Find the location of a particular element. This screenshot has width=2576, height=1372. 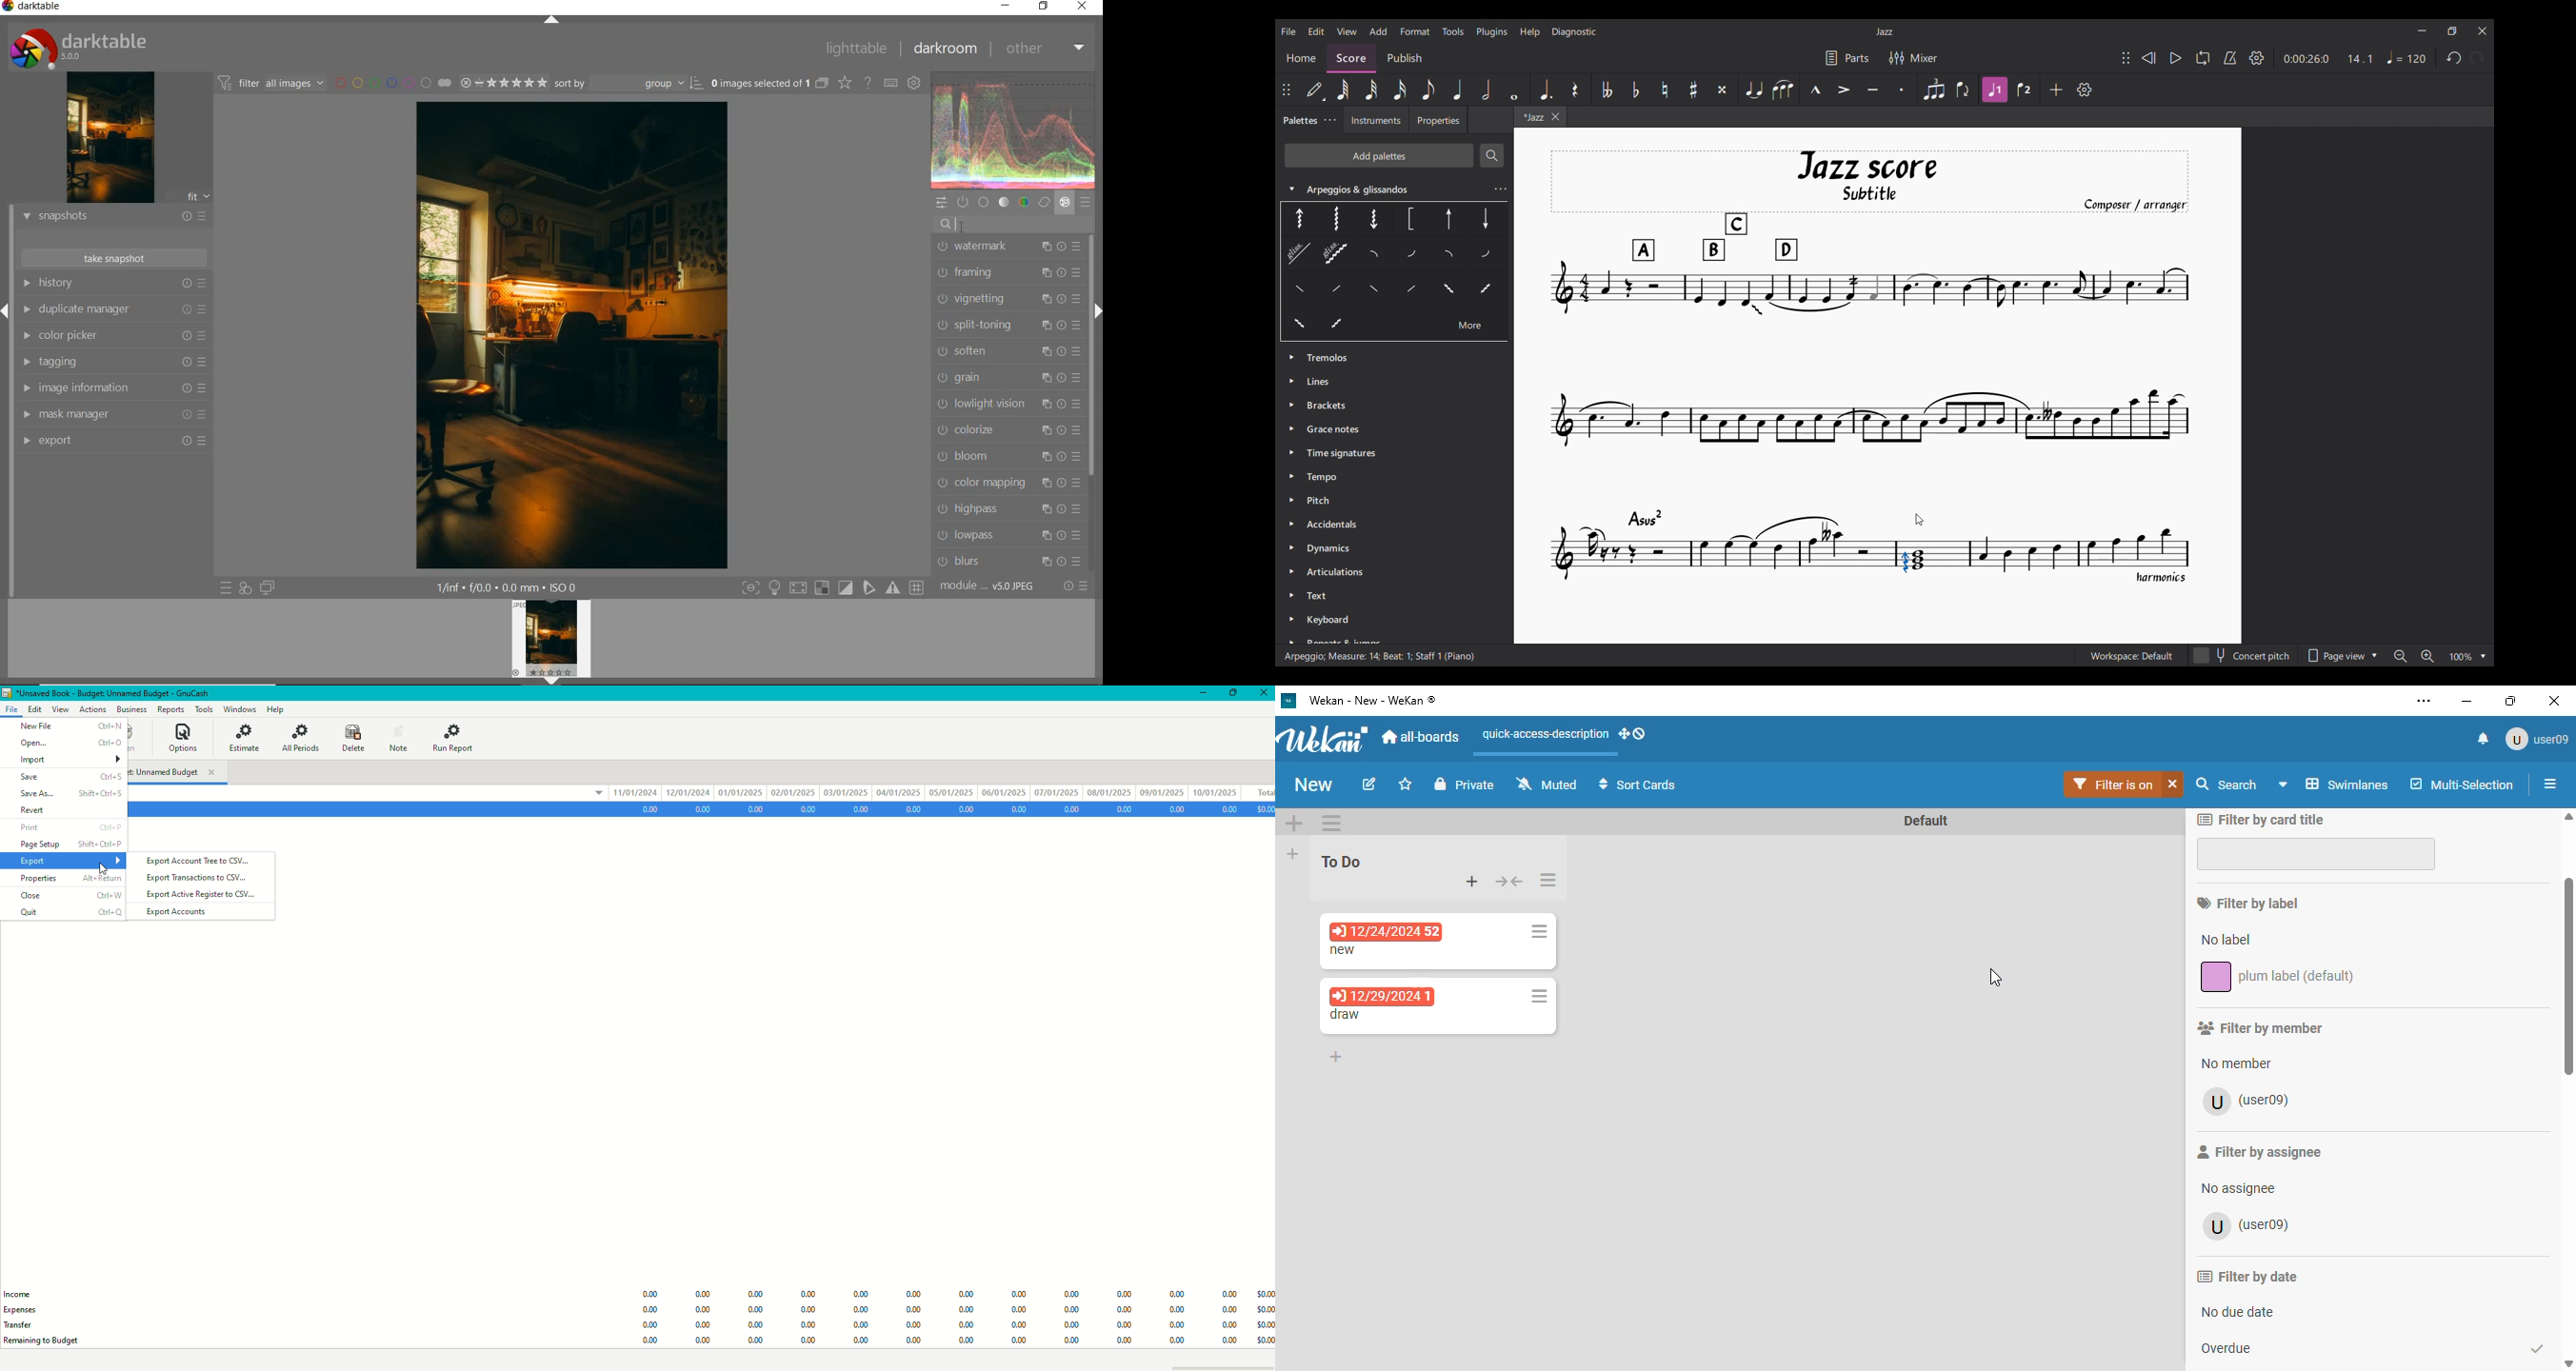

Mixer settings is located at coordinates (1913, 58).